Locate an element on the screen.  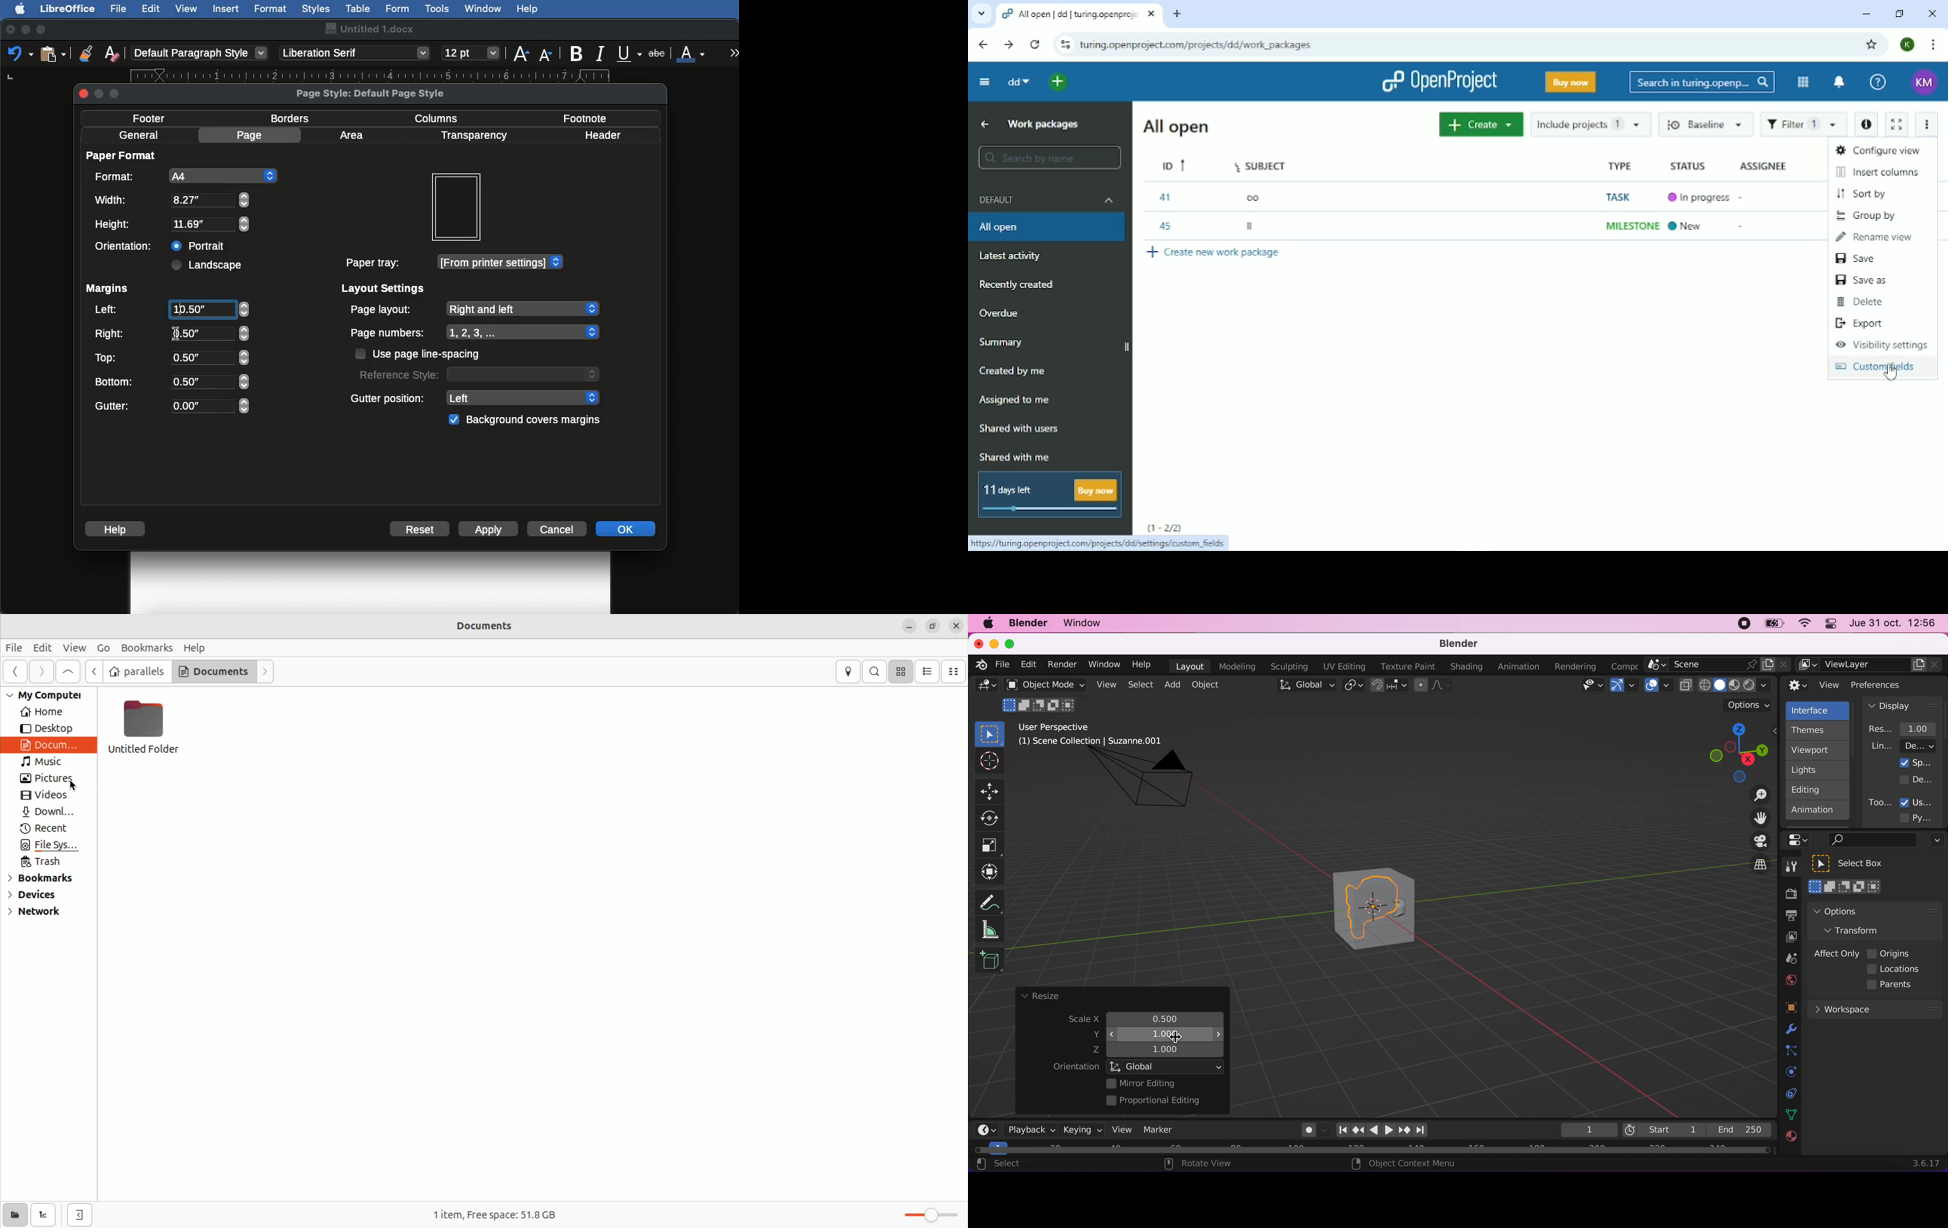
Documents is located at coordinates (213, 671).